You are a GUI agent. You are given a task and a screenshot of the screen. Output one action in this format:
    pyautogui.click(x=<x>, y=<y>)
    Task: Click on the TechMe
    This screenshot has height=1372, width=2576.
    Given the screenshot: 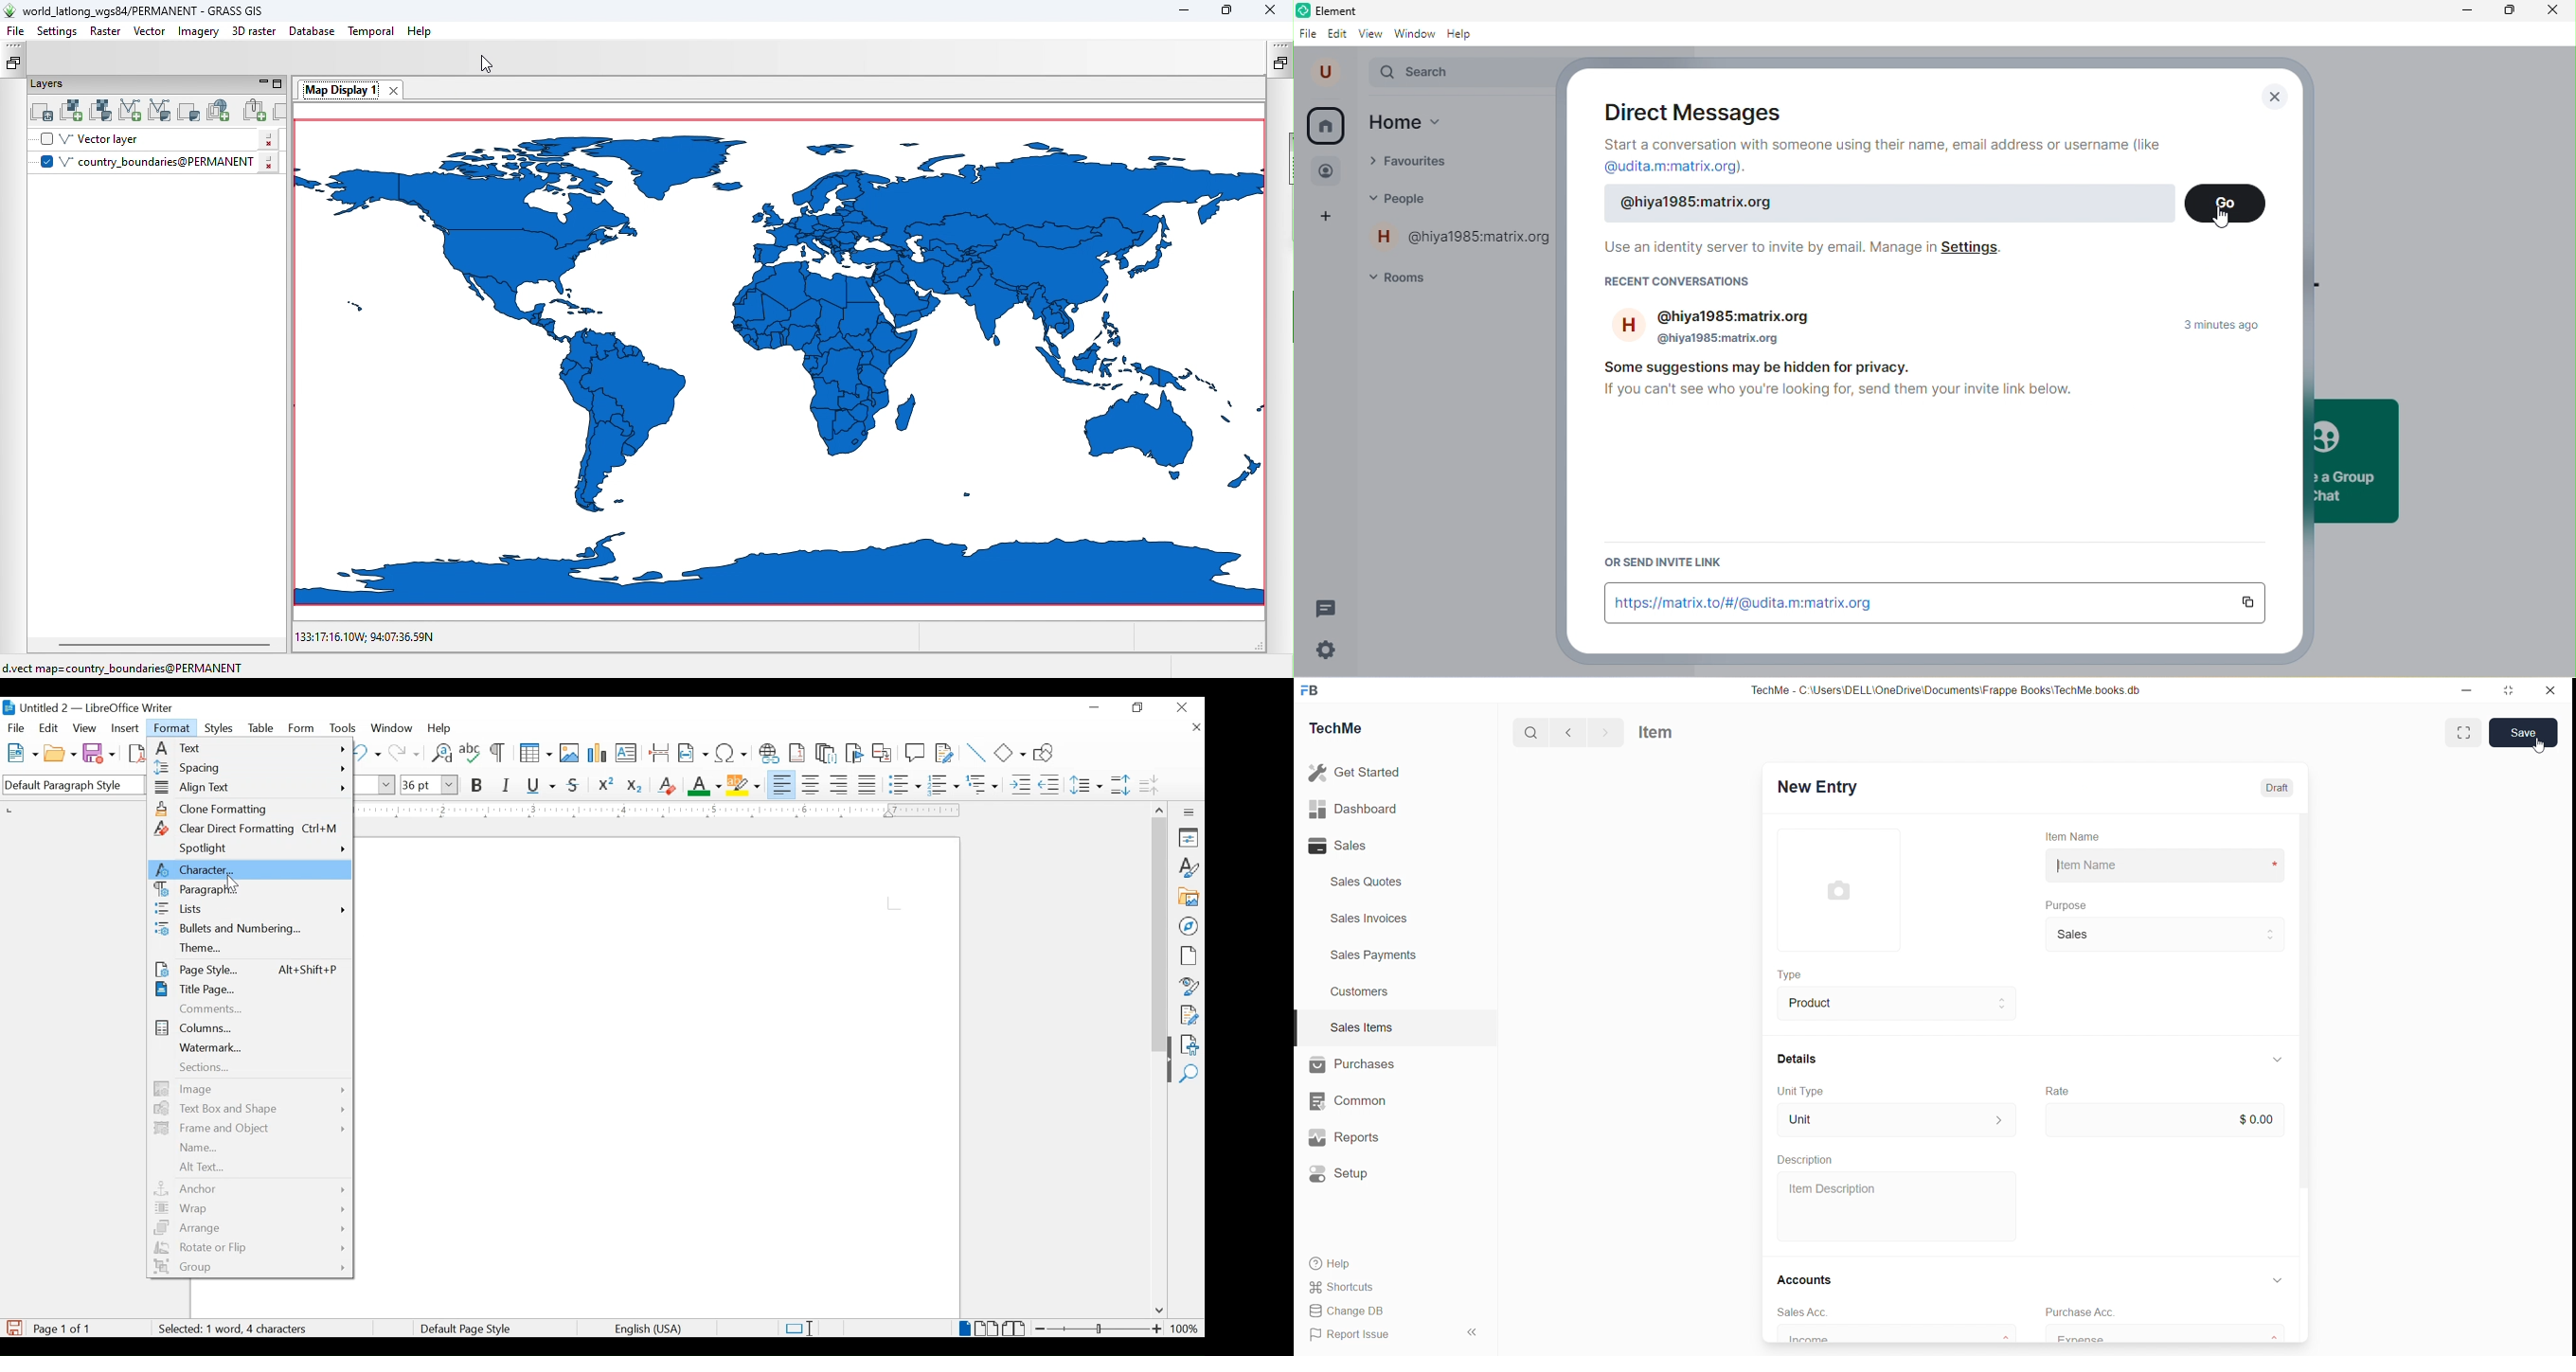 What is the action you would take?
    pyautogui.click(x=1340, y=727)
    